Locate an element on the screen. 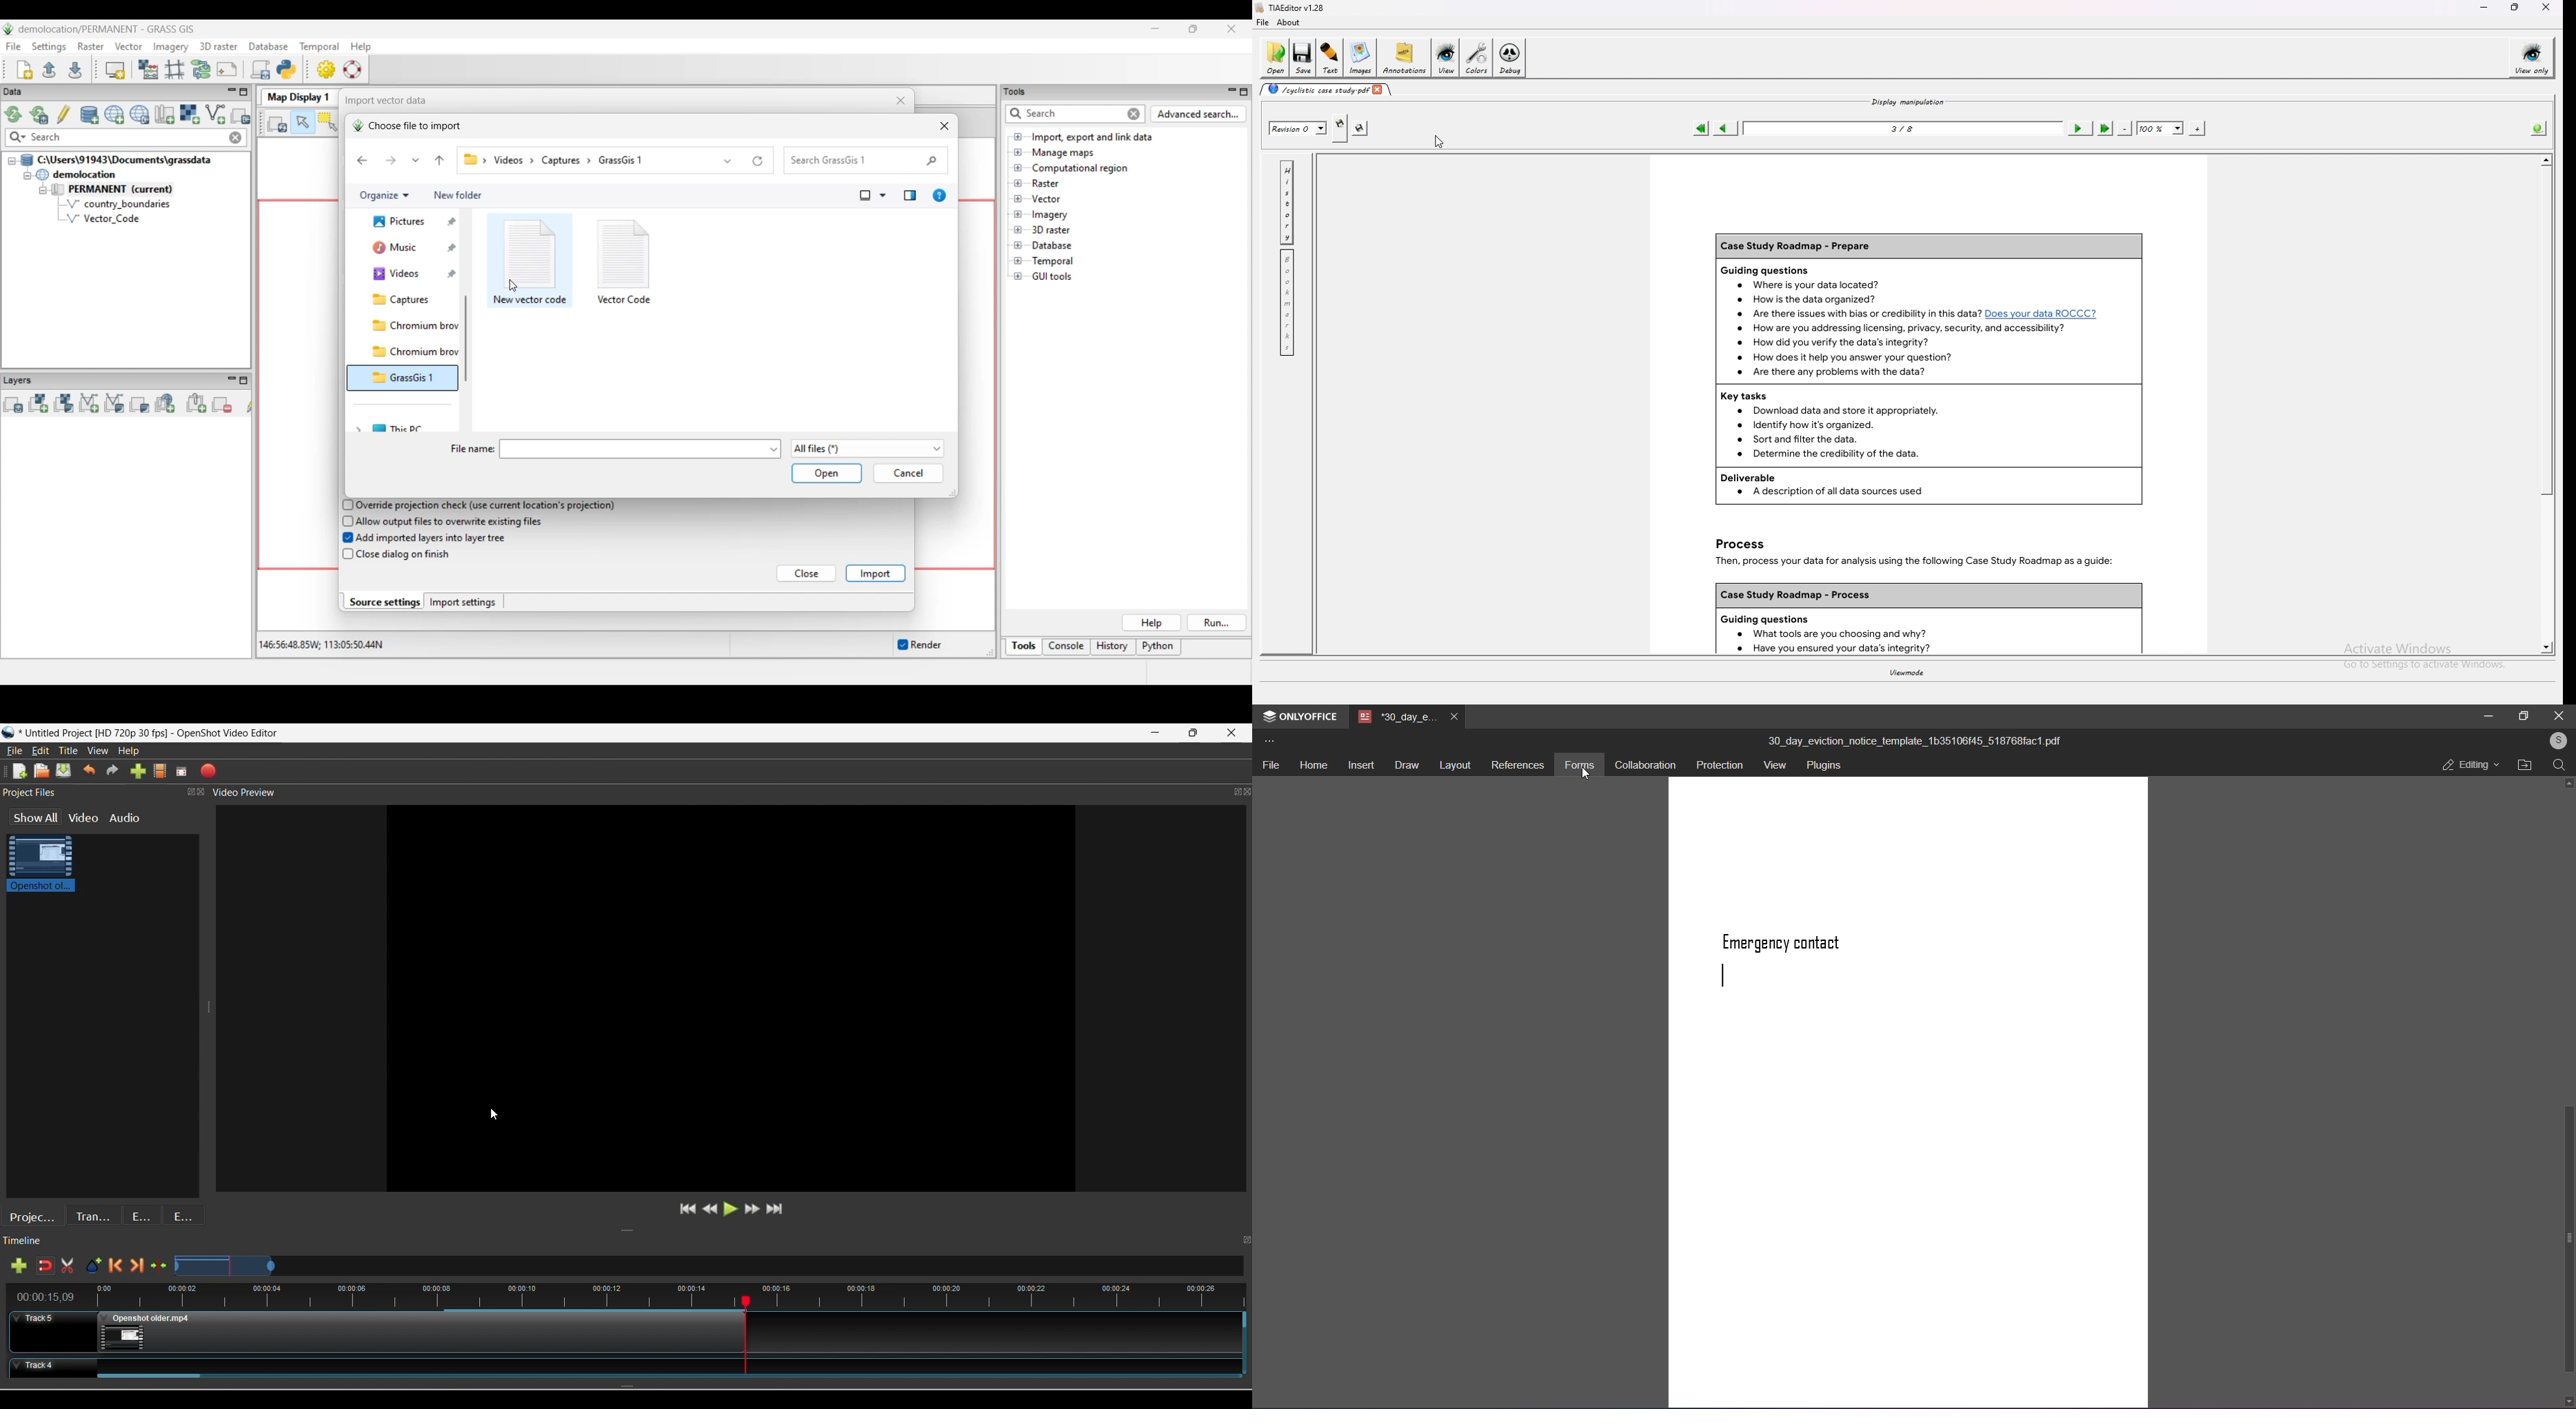 This screenshot has height=1428, width=2576. Vertical slide bar is located at coordinates (1246, 1319).